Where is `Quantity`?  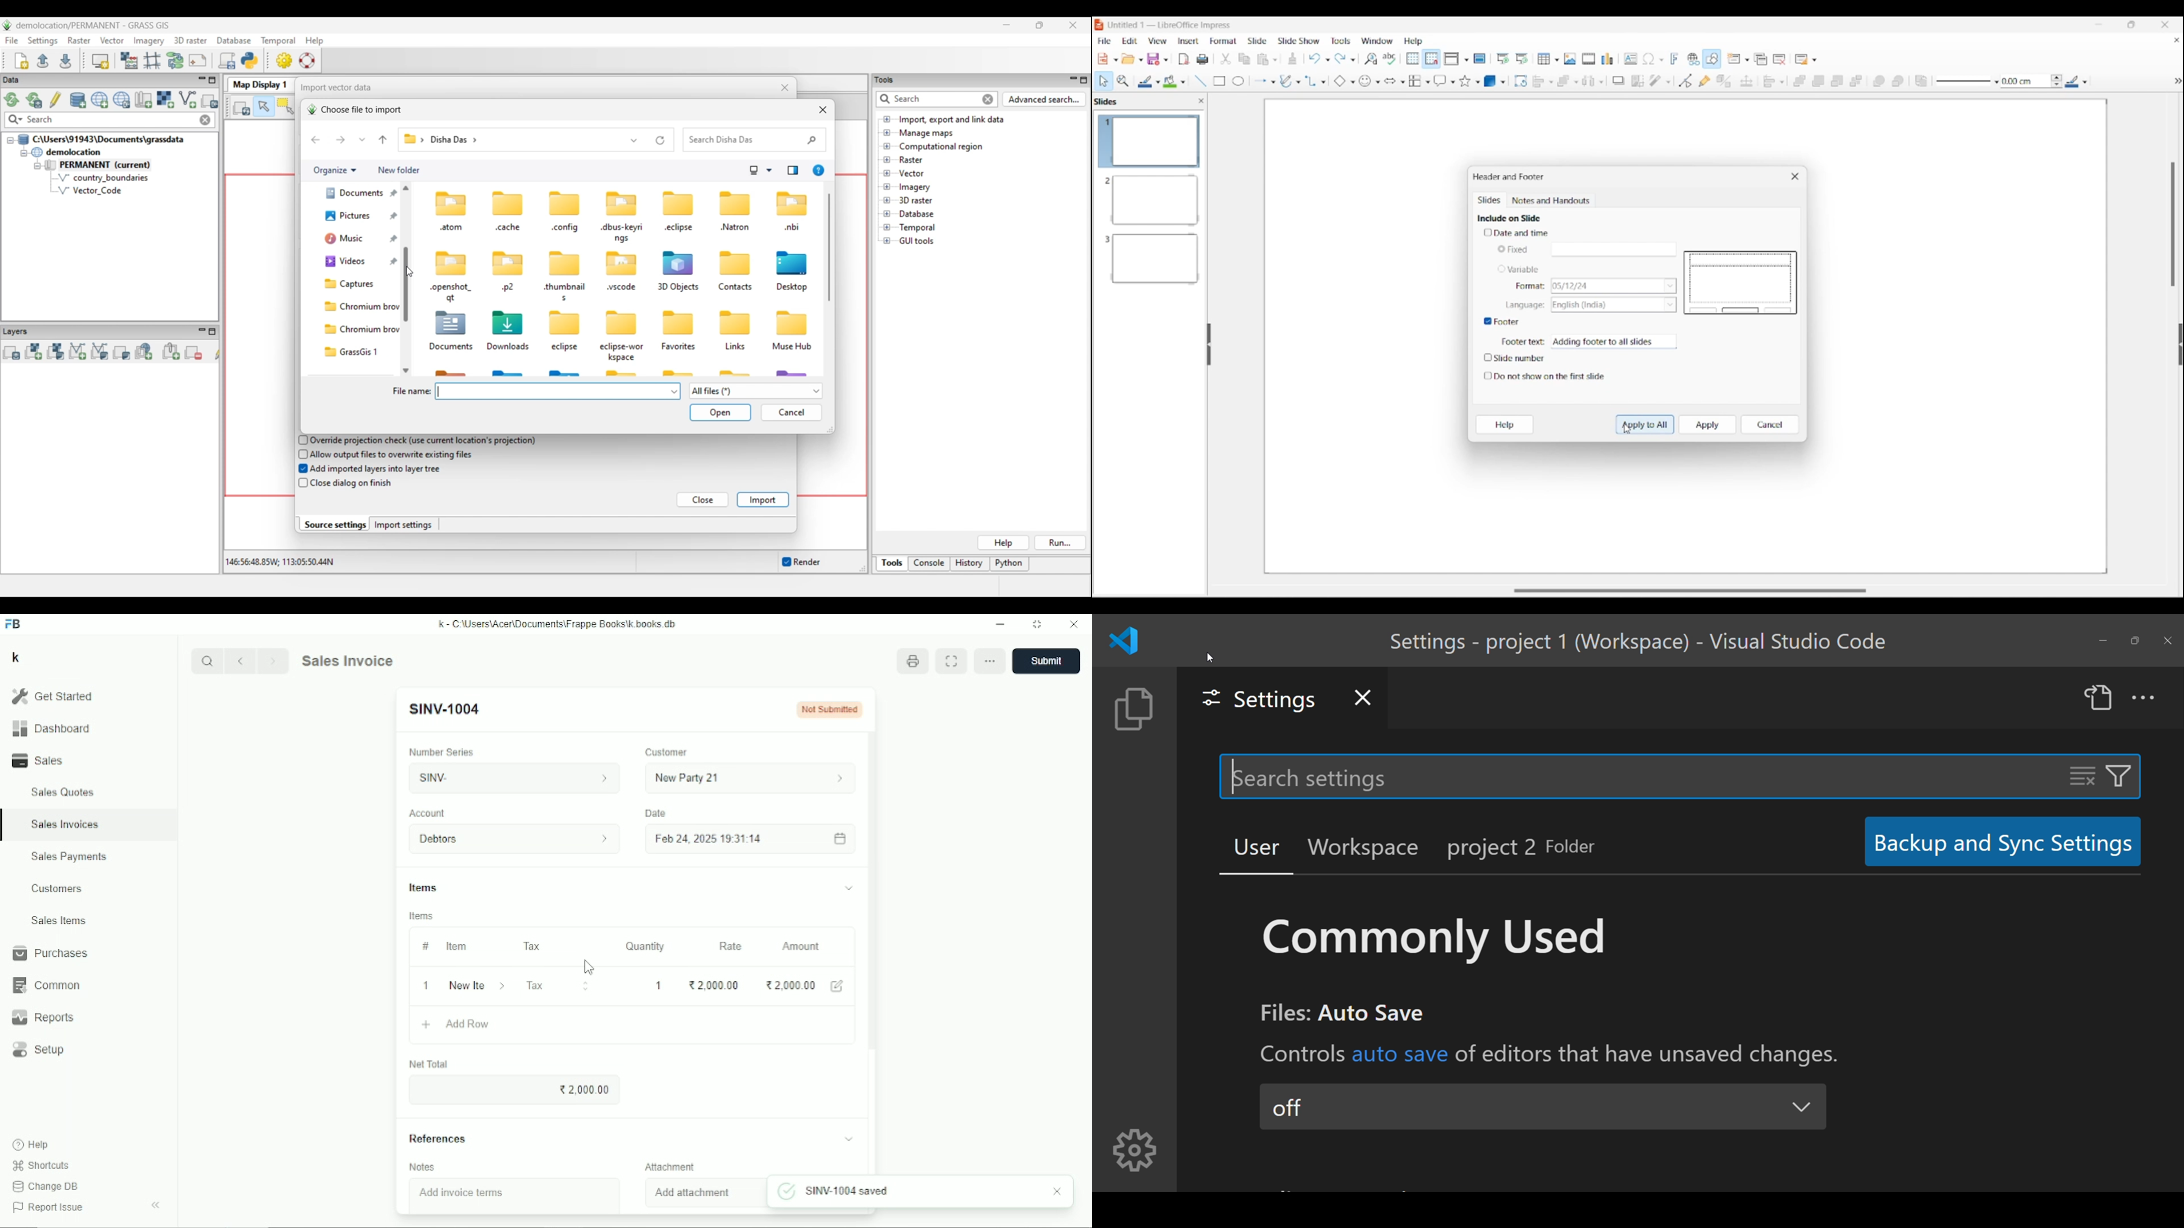
Quantity is located at coordinates (645, 946).